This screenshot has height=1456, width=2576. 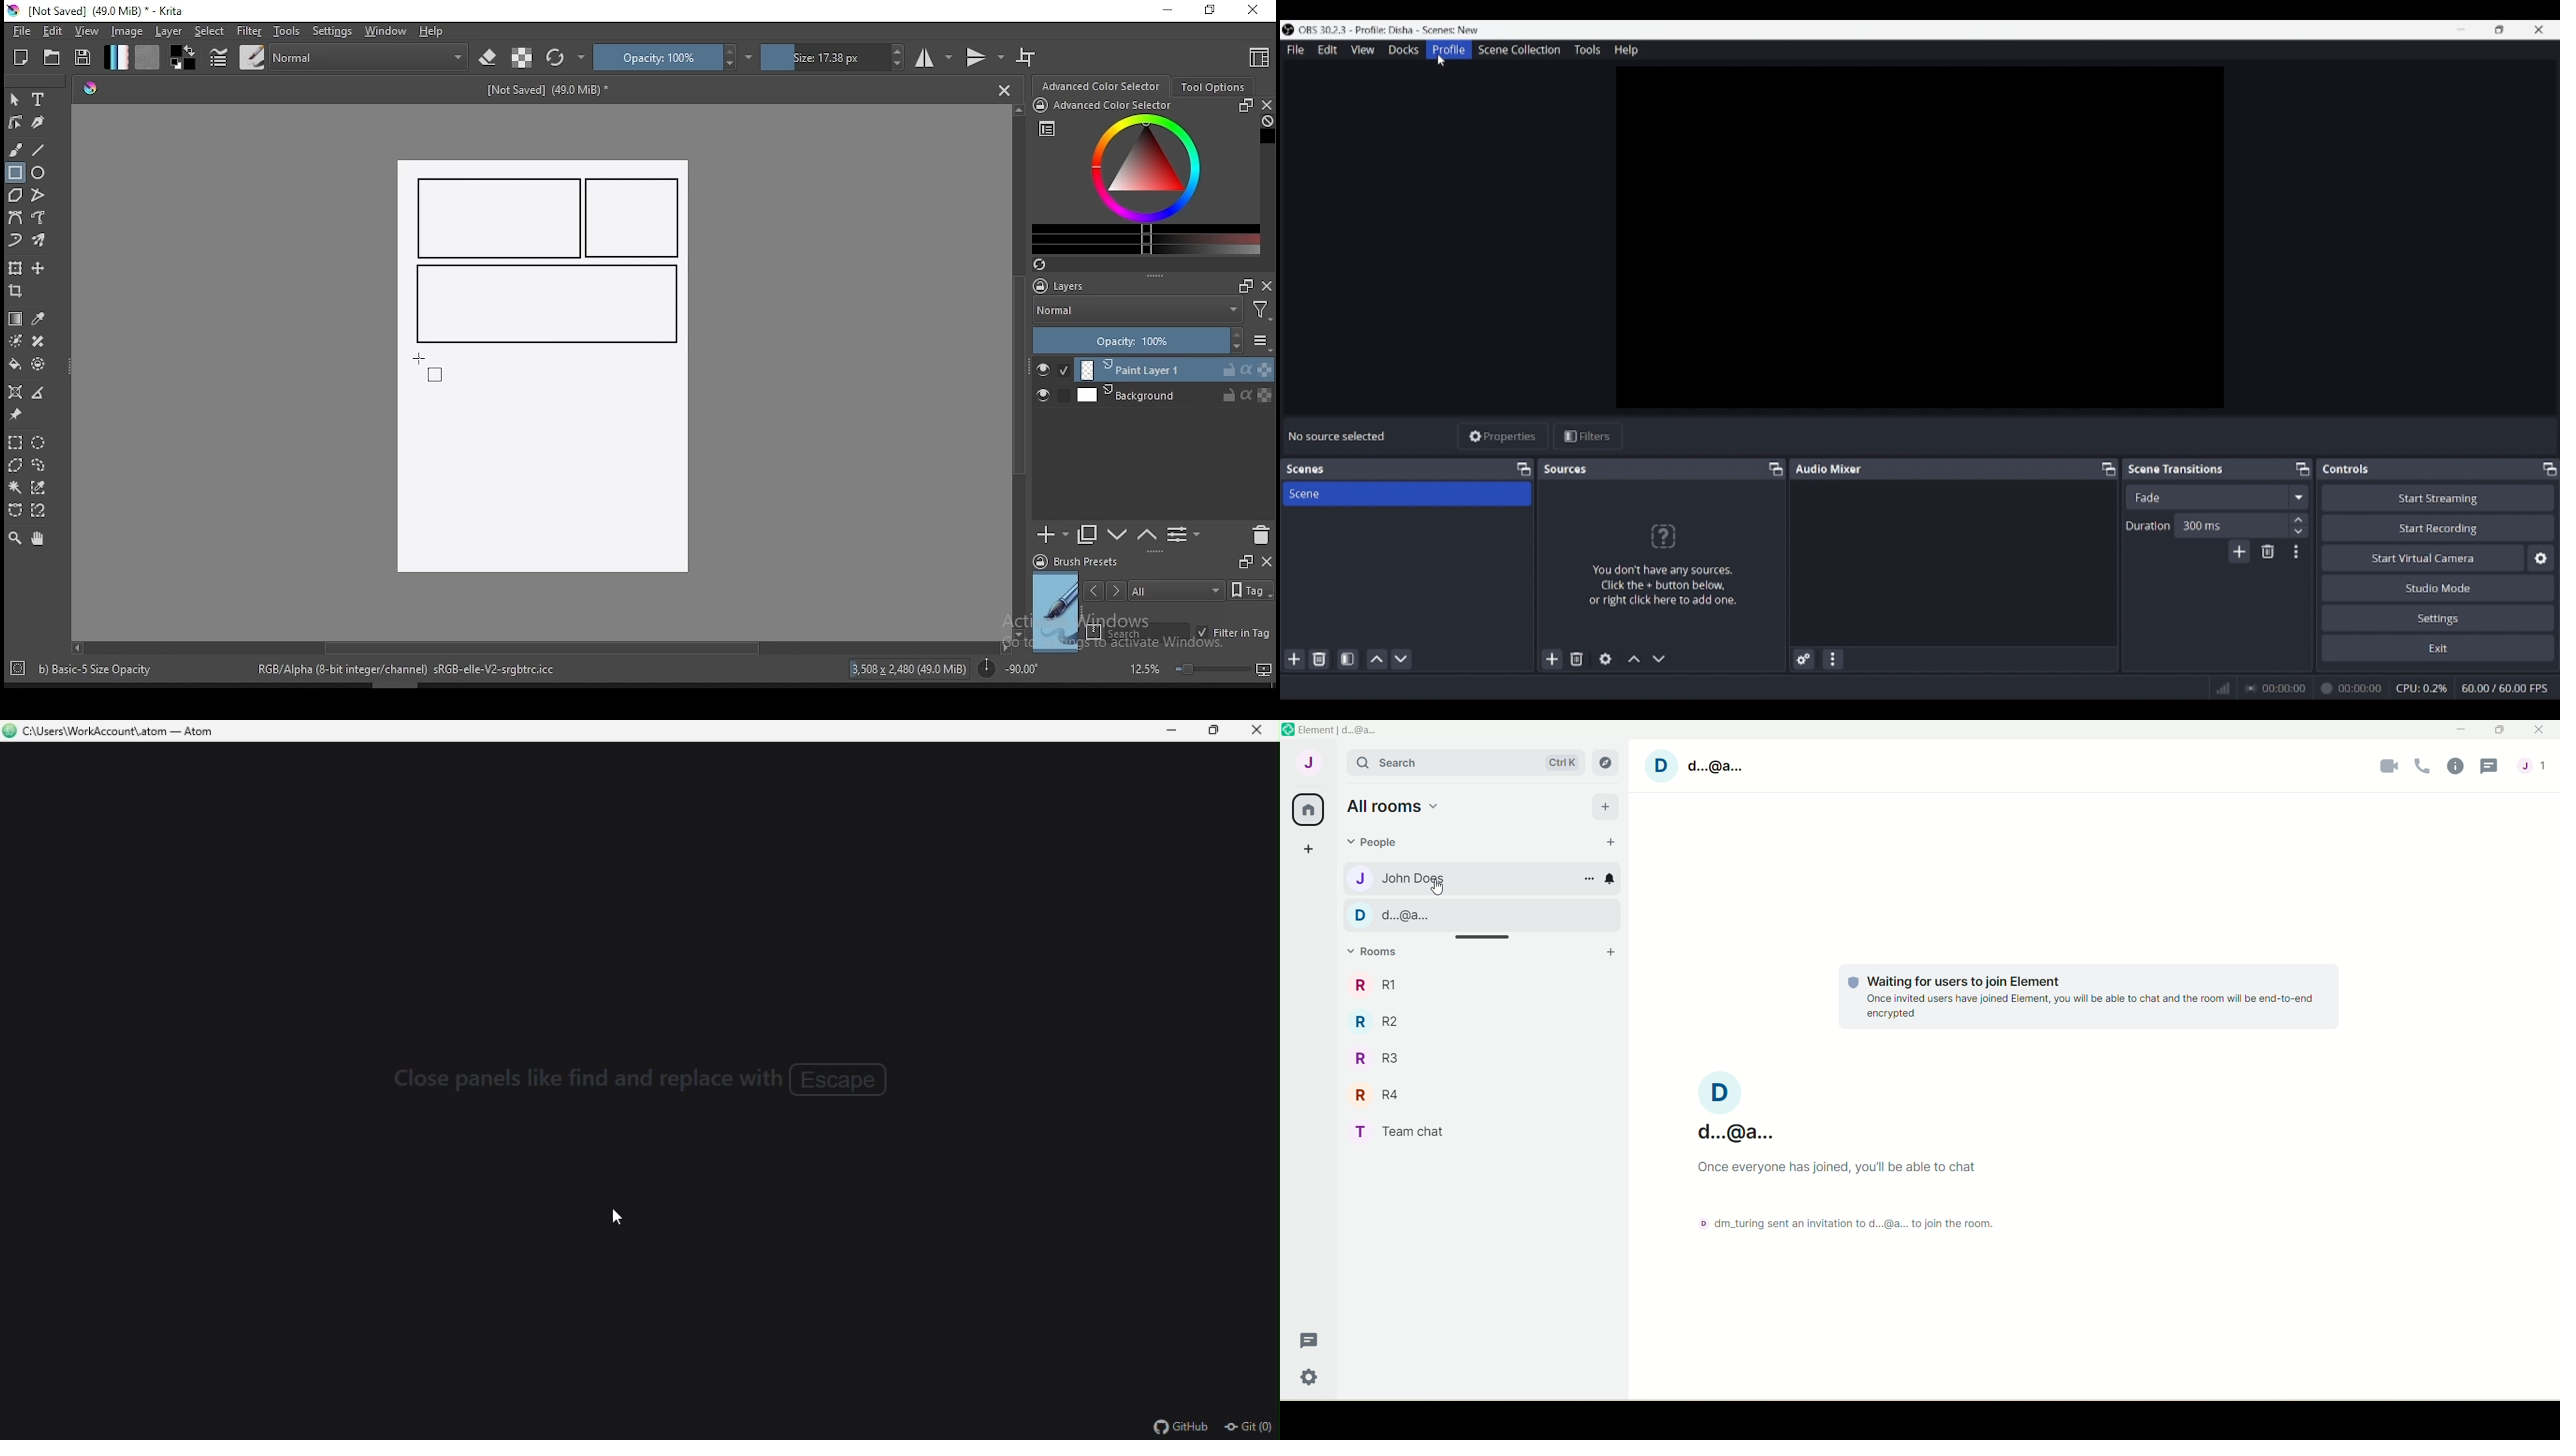 What do you see at coordinates (1020, 370) in the screenshot?
I see `scroll bar` at bounding box center [1020, 370].